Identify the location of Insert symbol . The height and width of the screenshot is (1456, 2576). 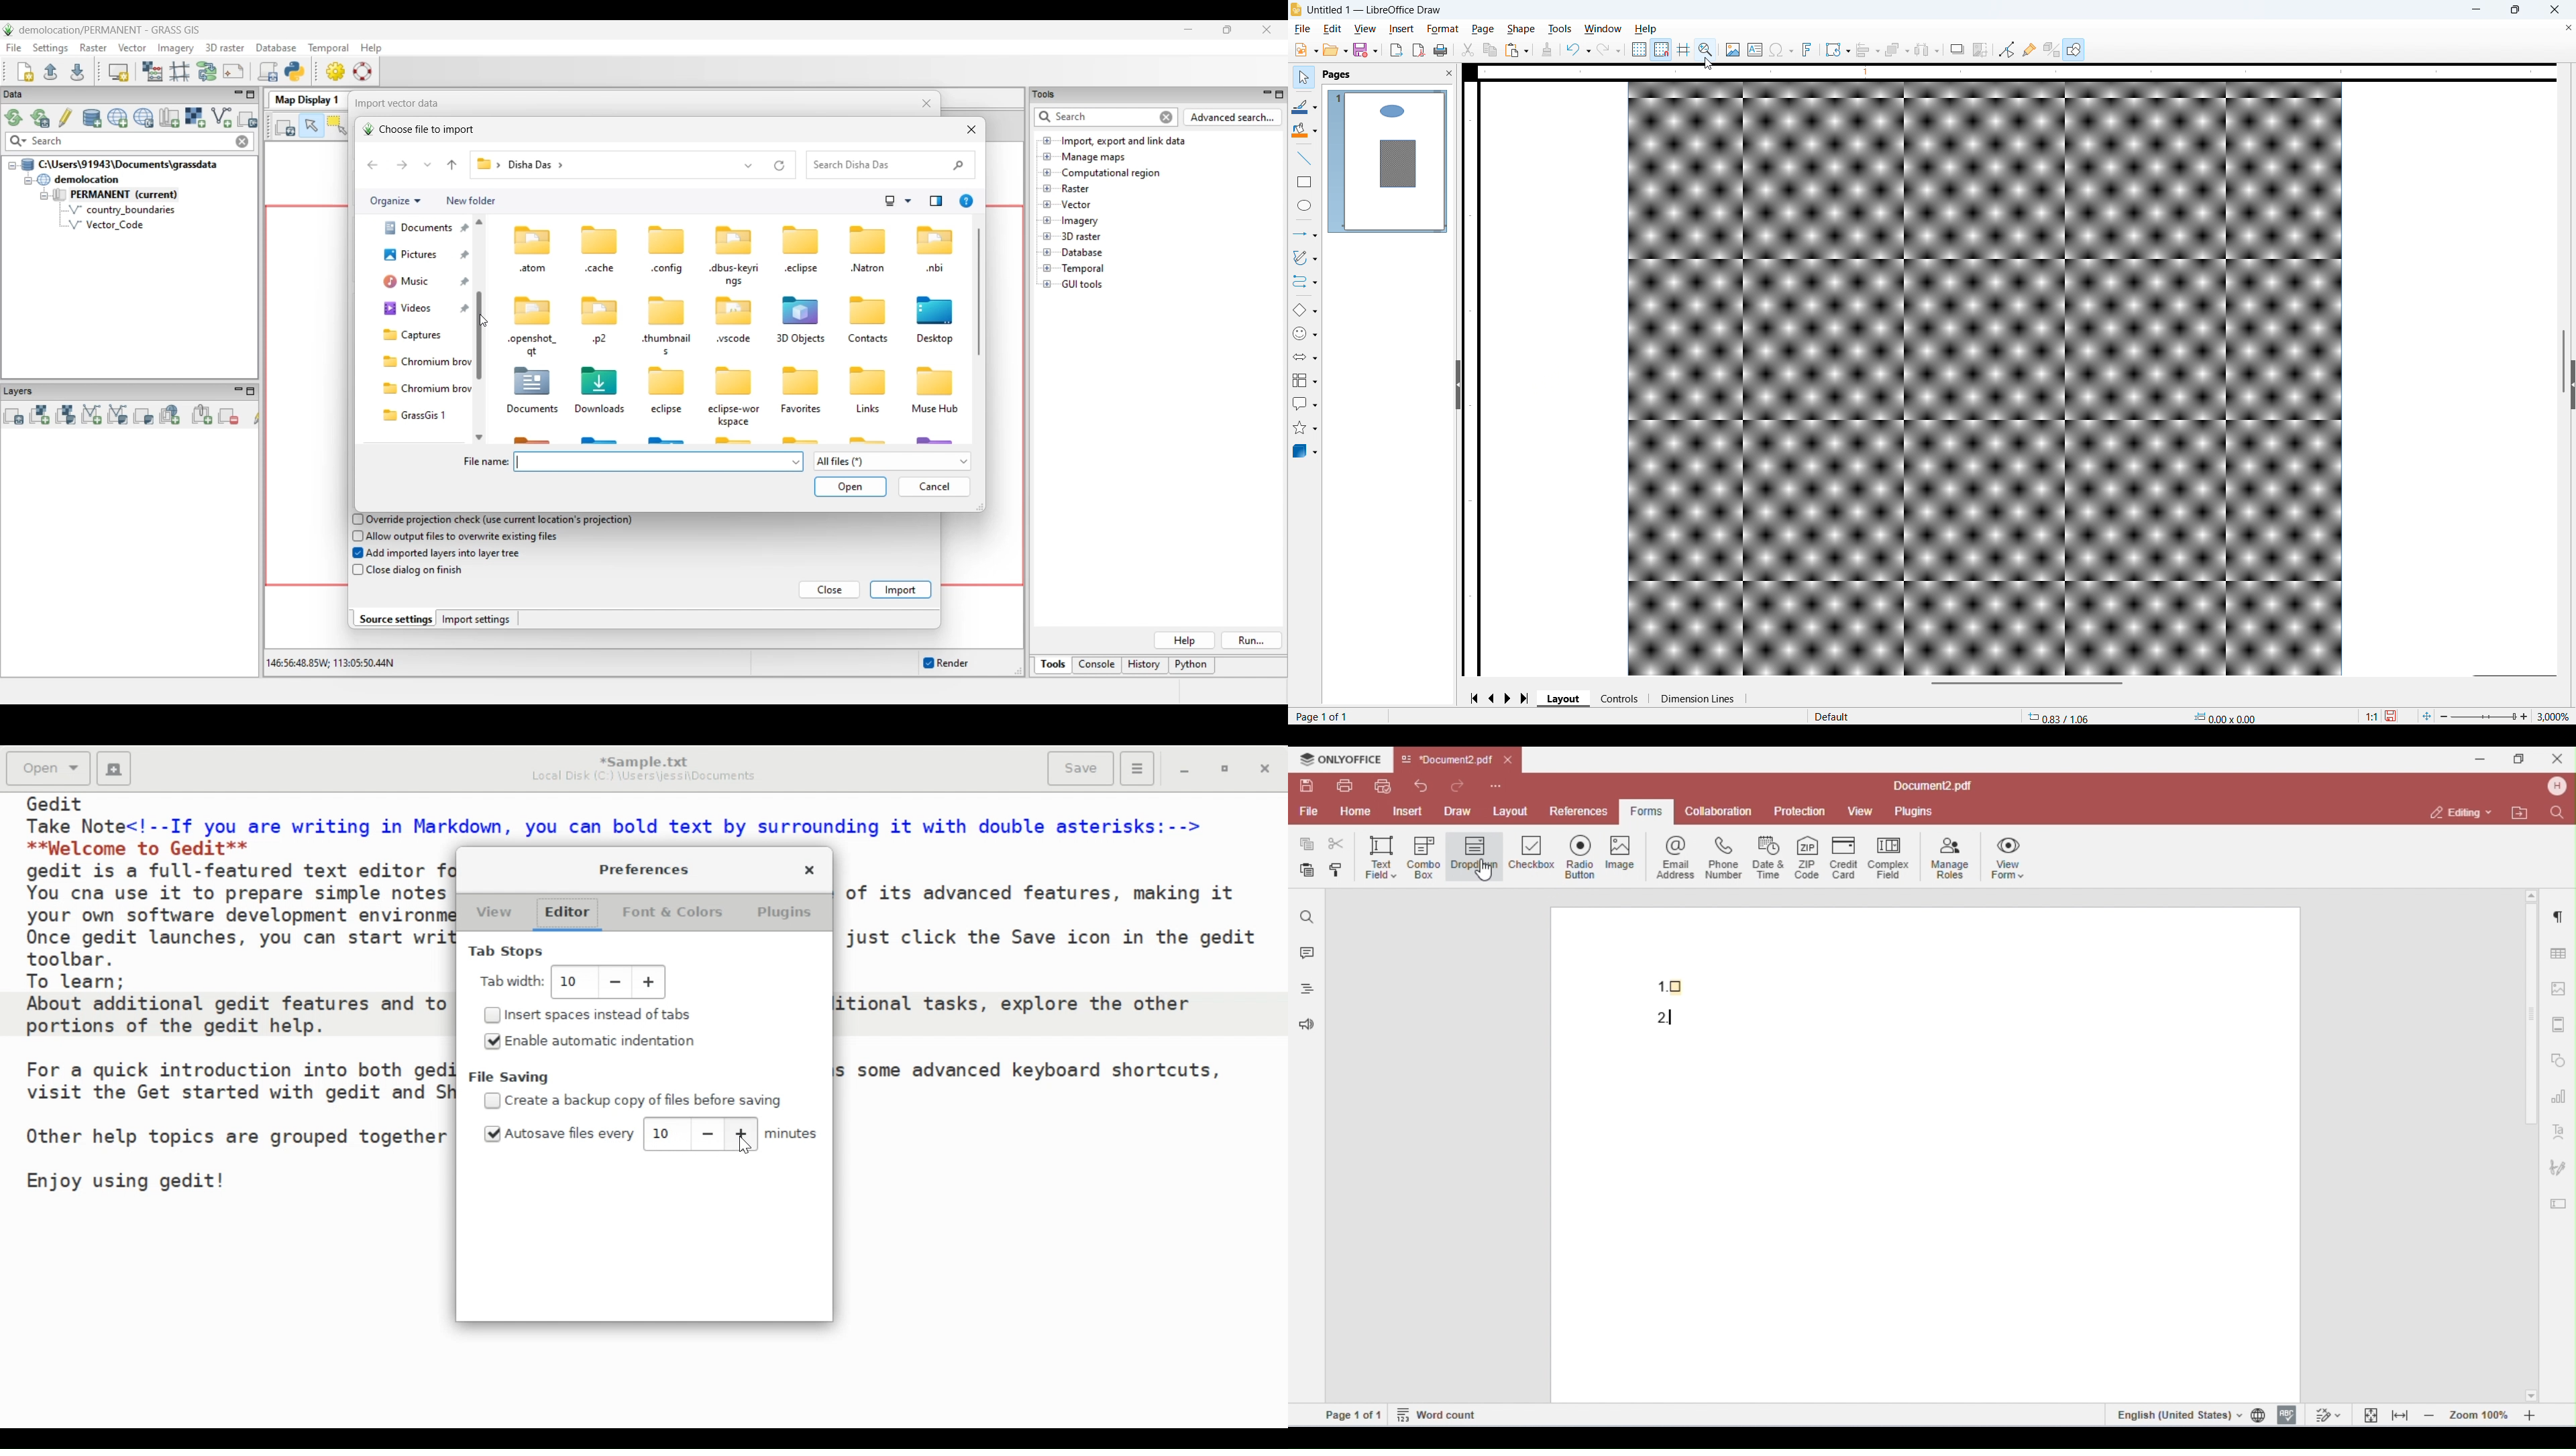
(1781, 49).